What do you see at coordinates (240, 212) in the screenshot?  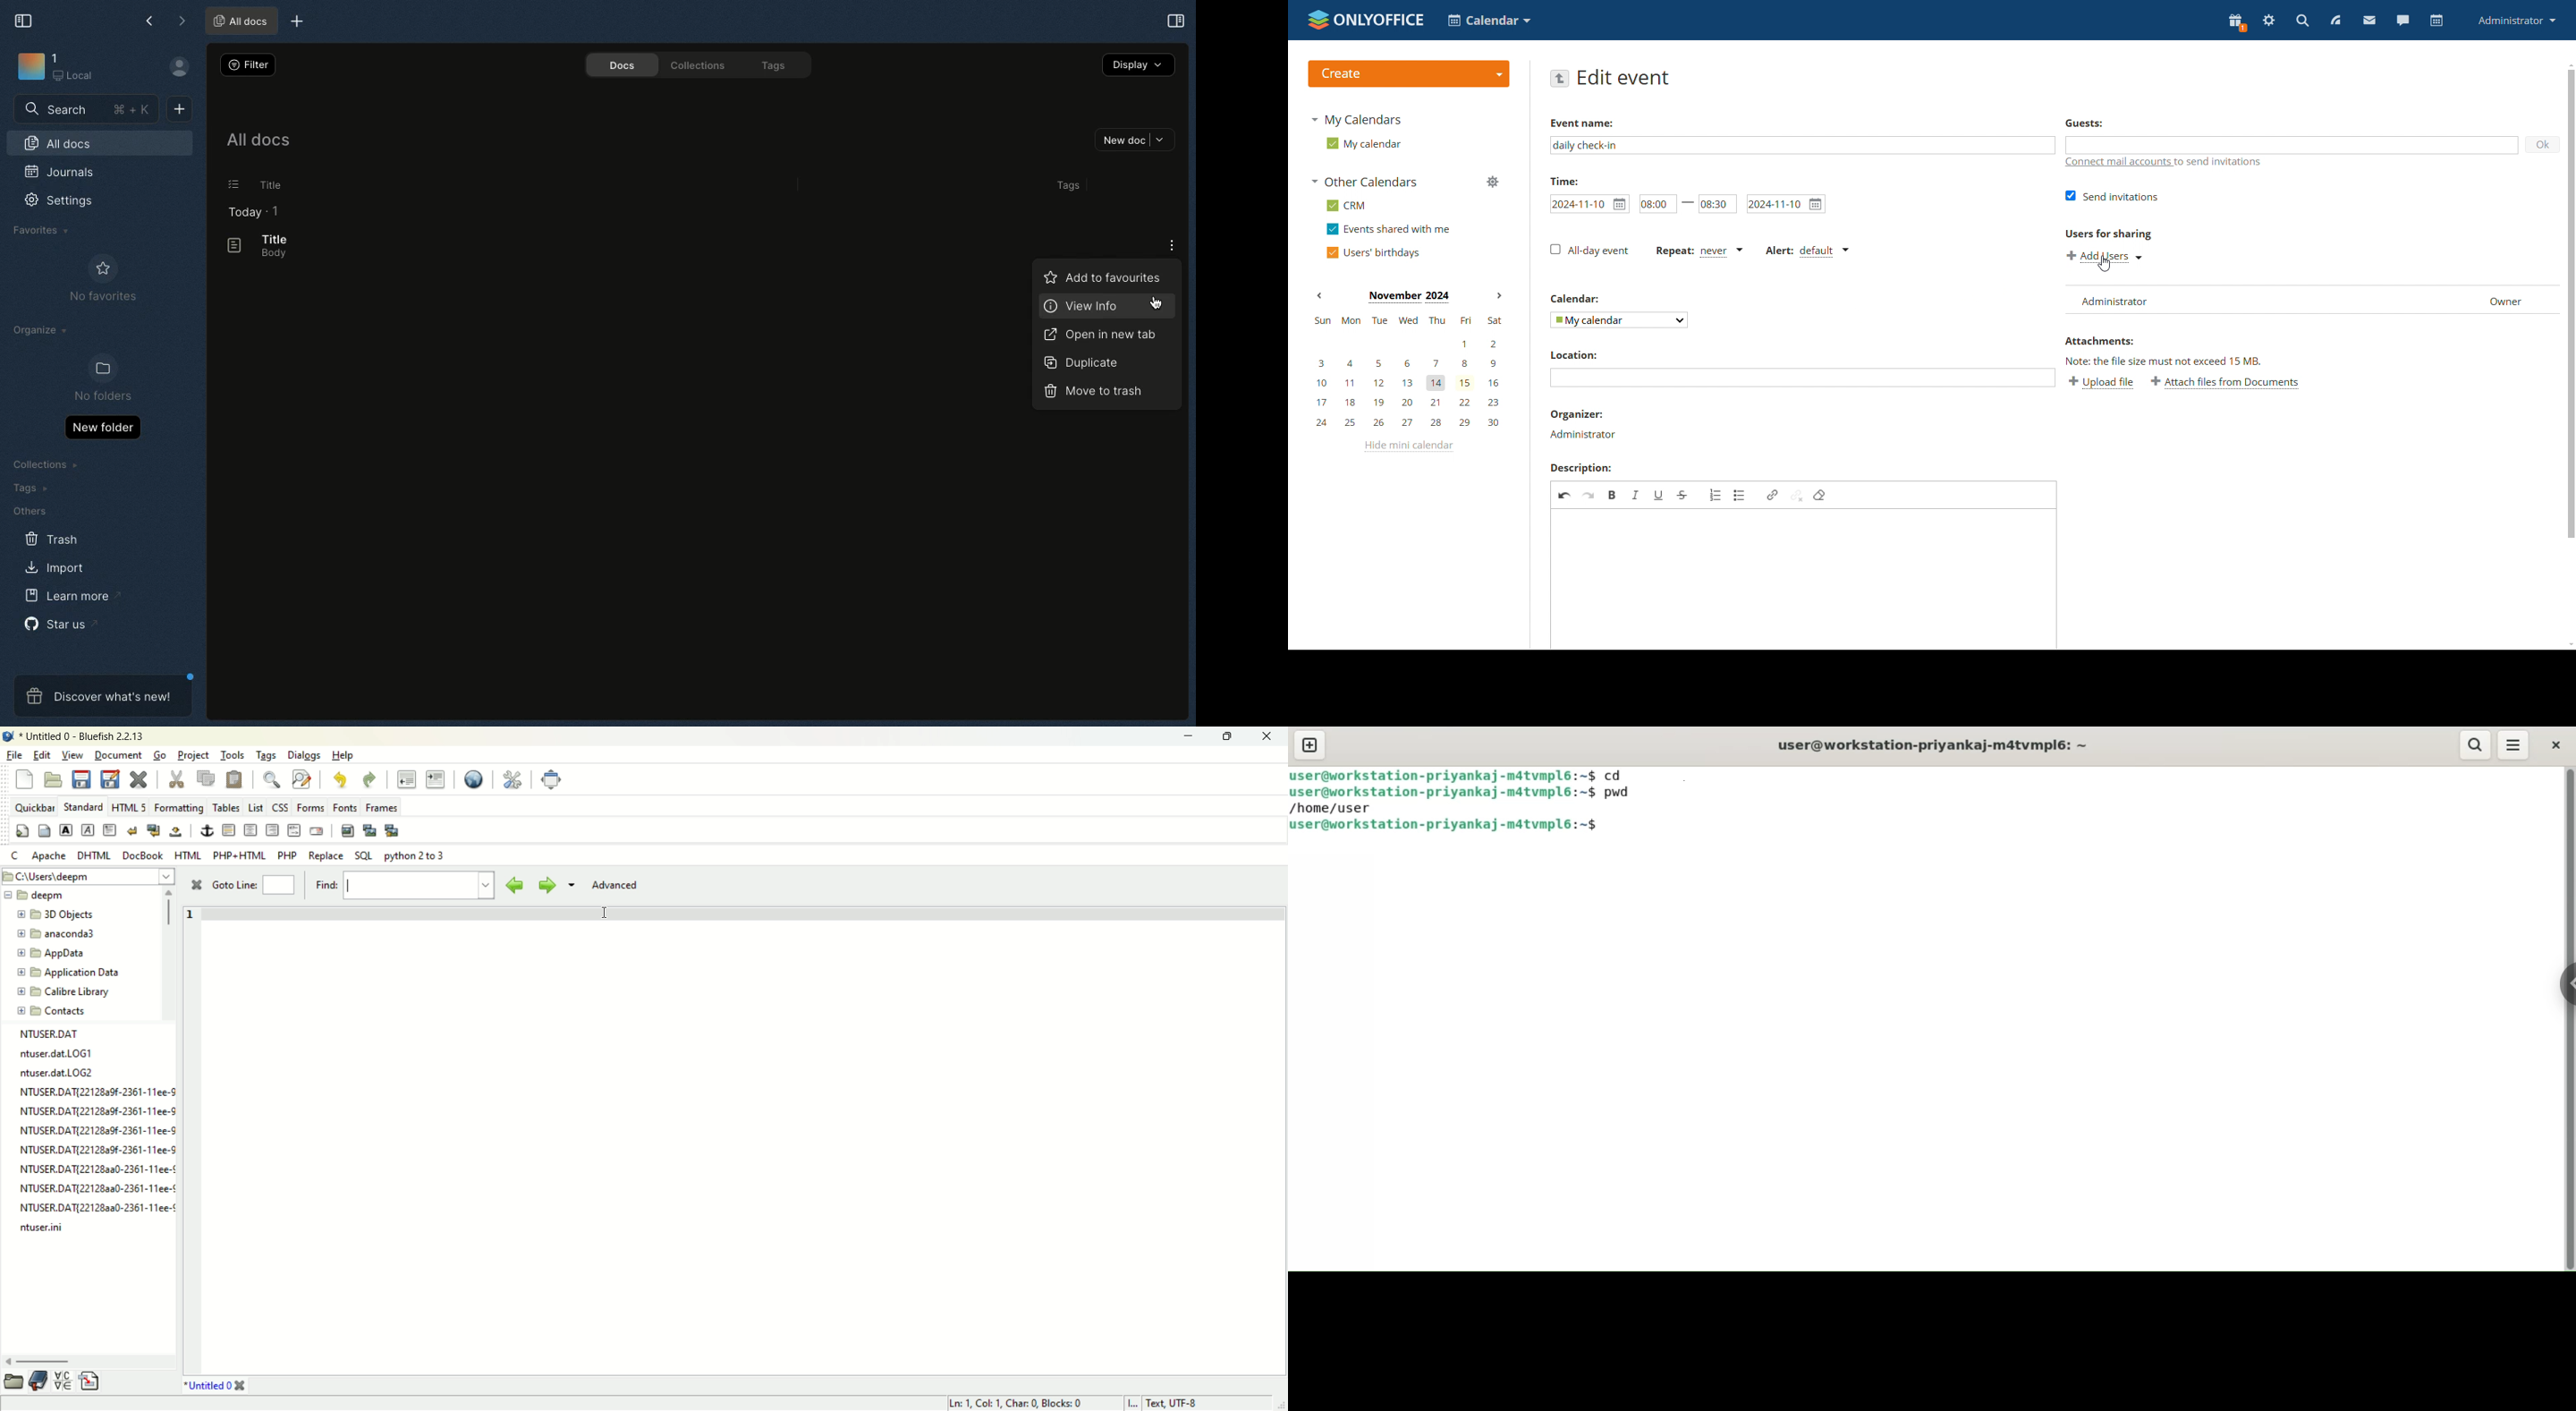 I see `Today` at bounding box center [240, 212].